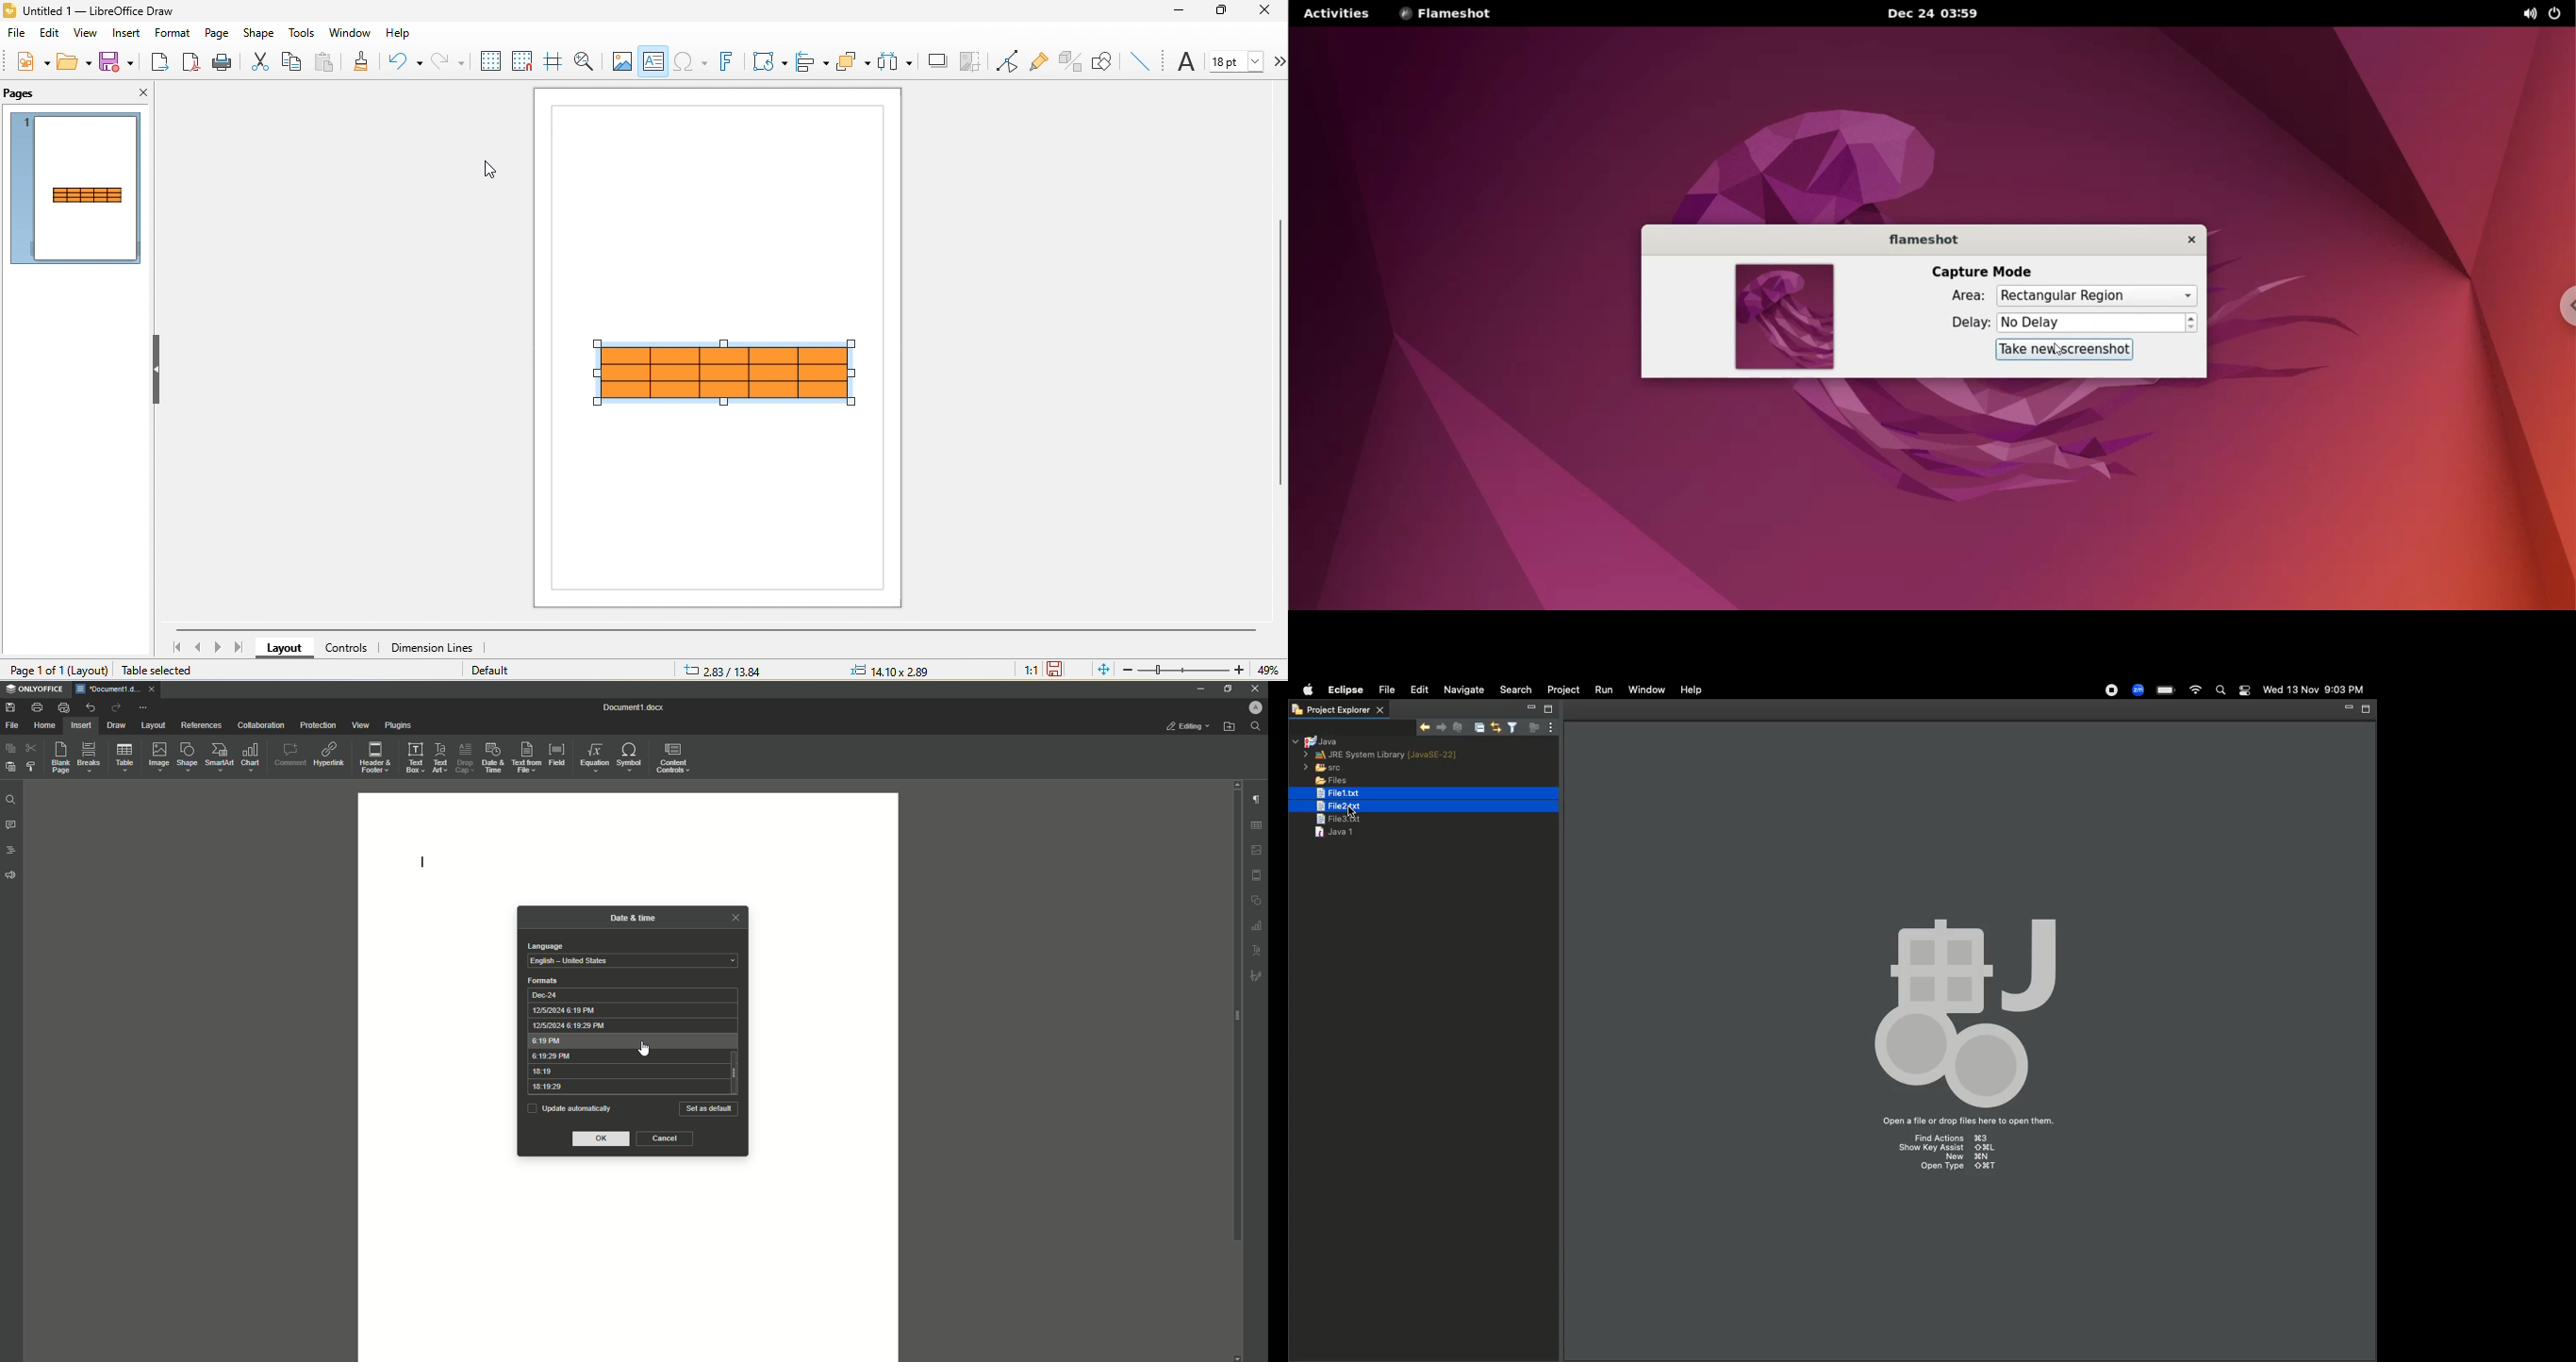 The image size is (2576, 1372). Describe the element at coordinates (1443, 727) in the screenshot. I see `Show previous match` at that location.